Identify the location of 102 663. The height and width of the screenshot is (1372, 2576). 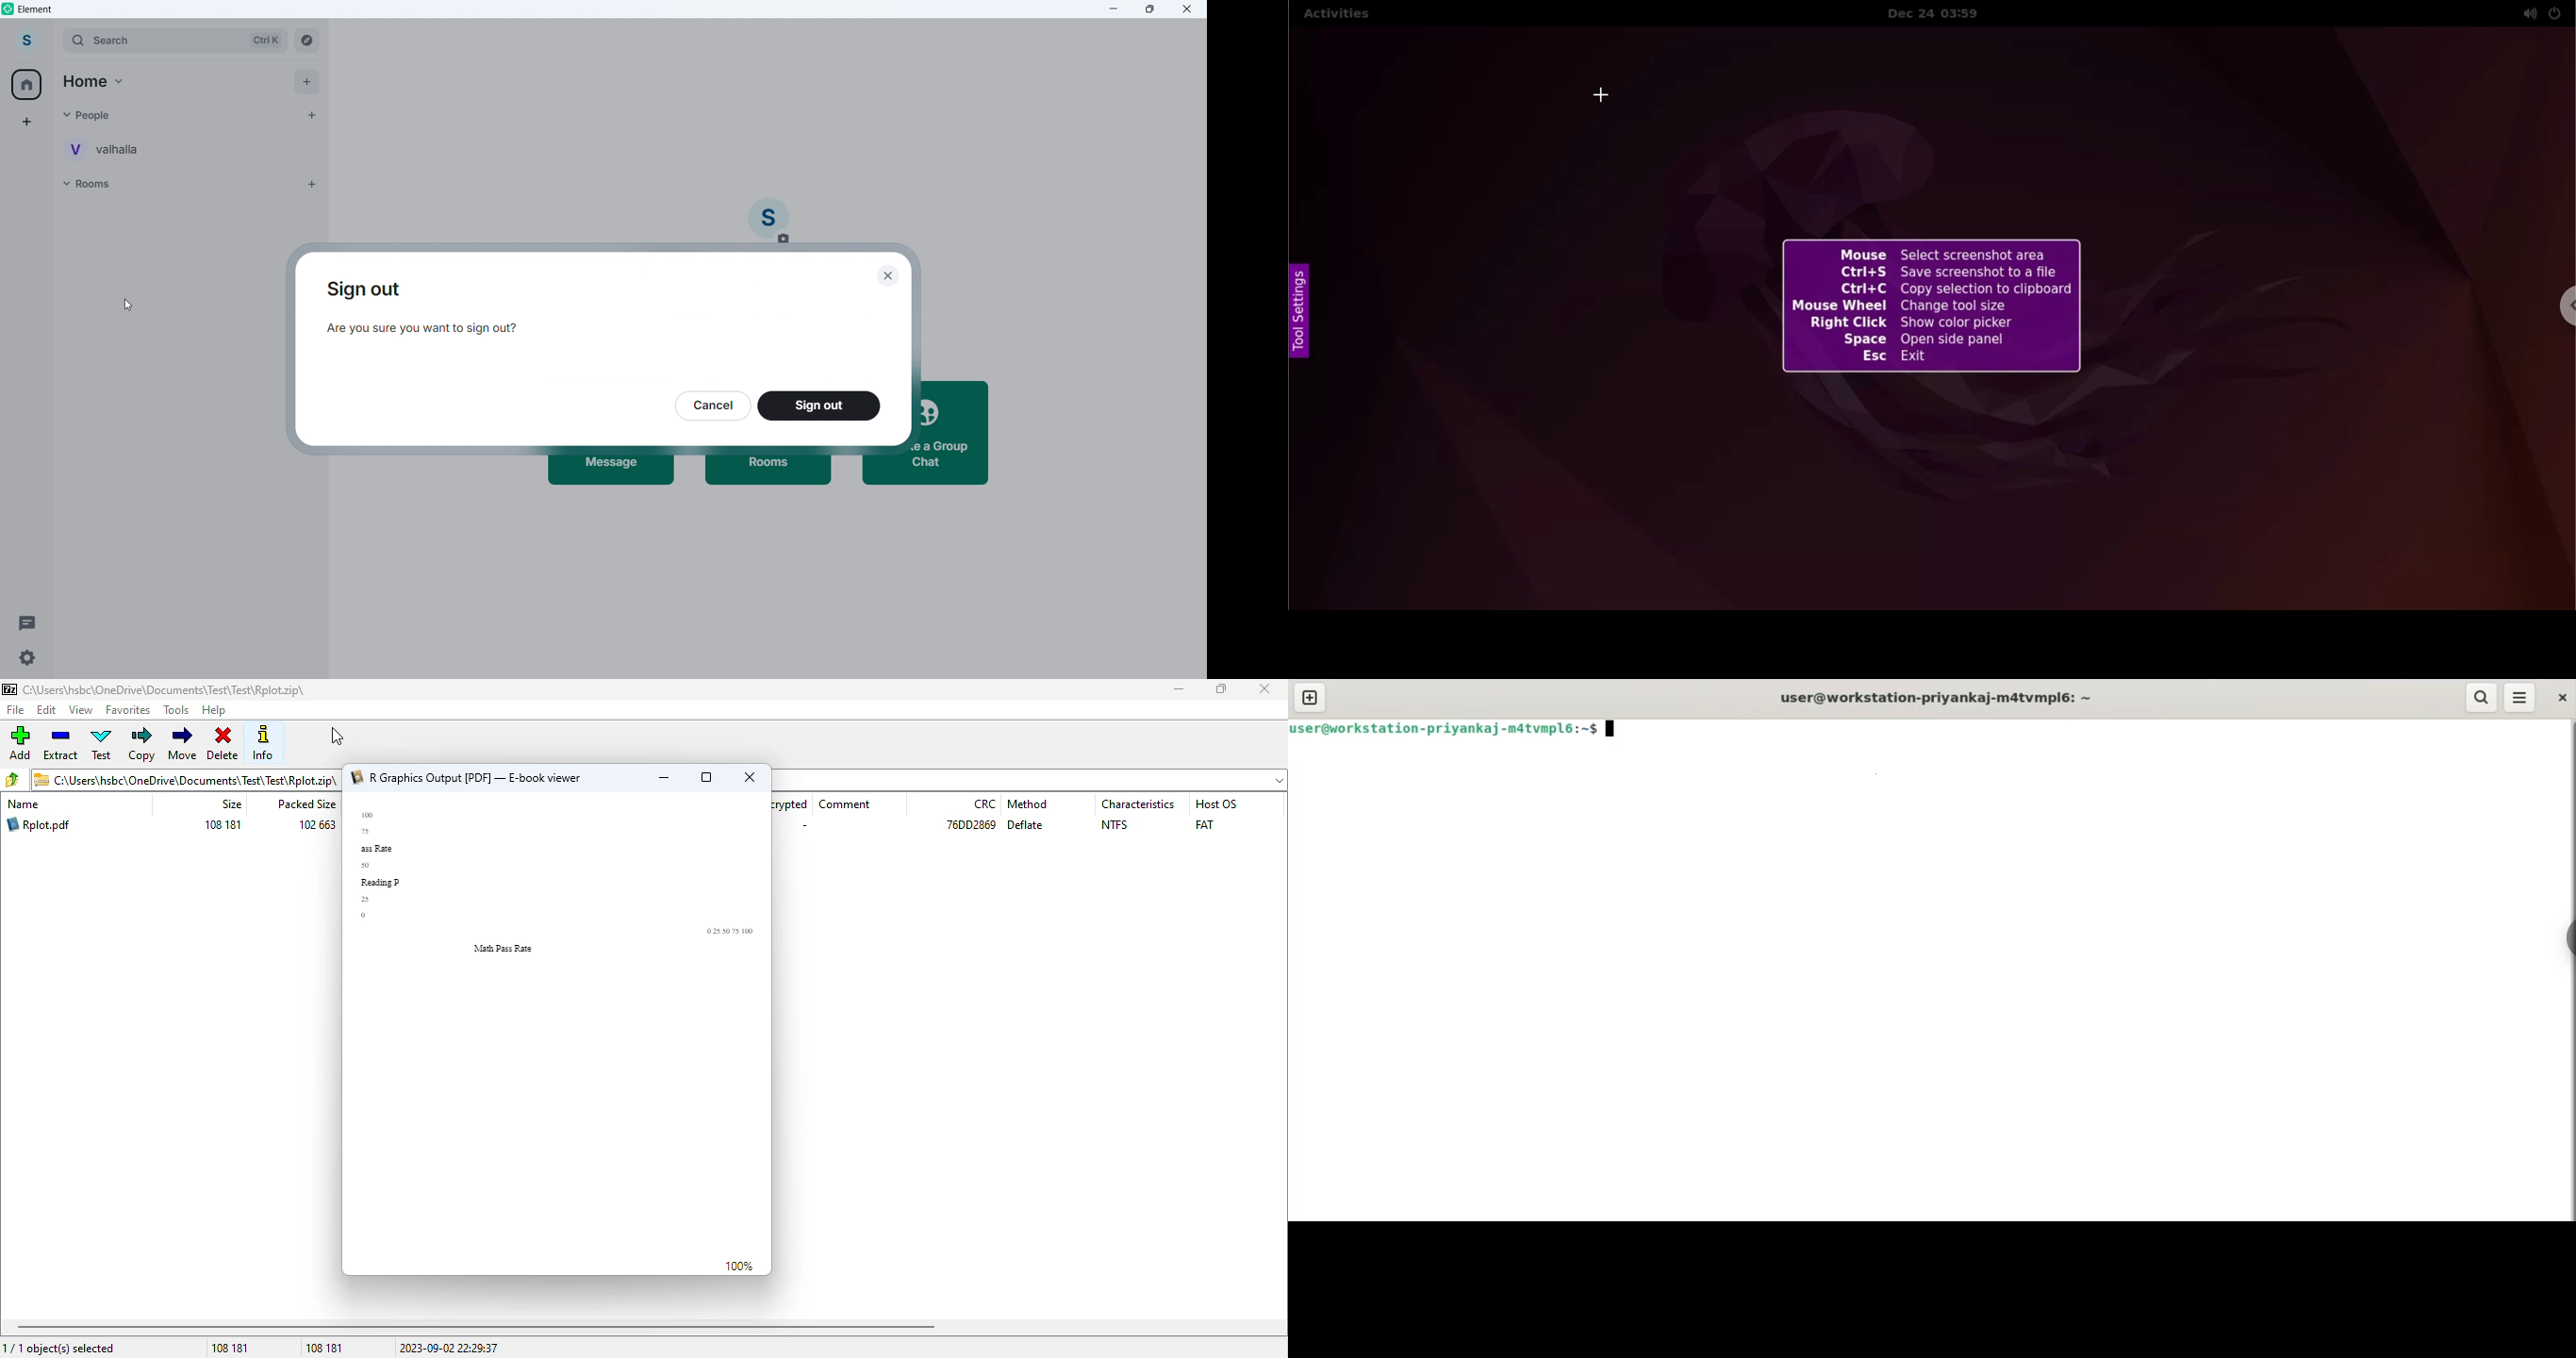
(315, 824).